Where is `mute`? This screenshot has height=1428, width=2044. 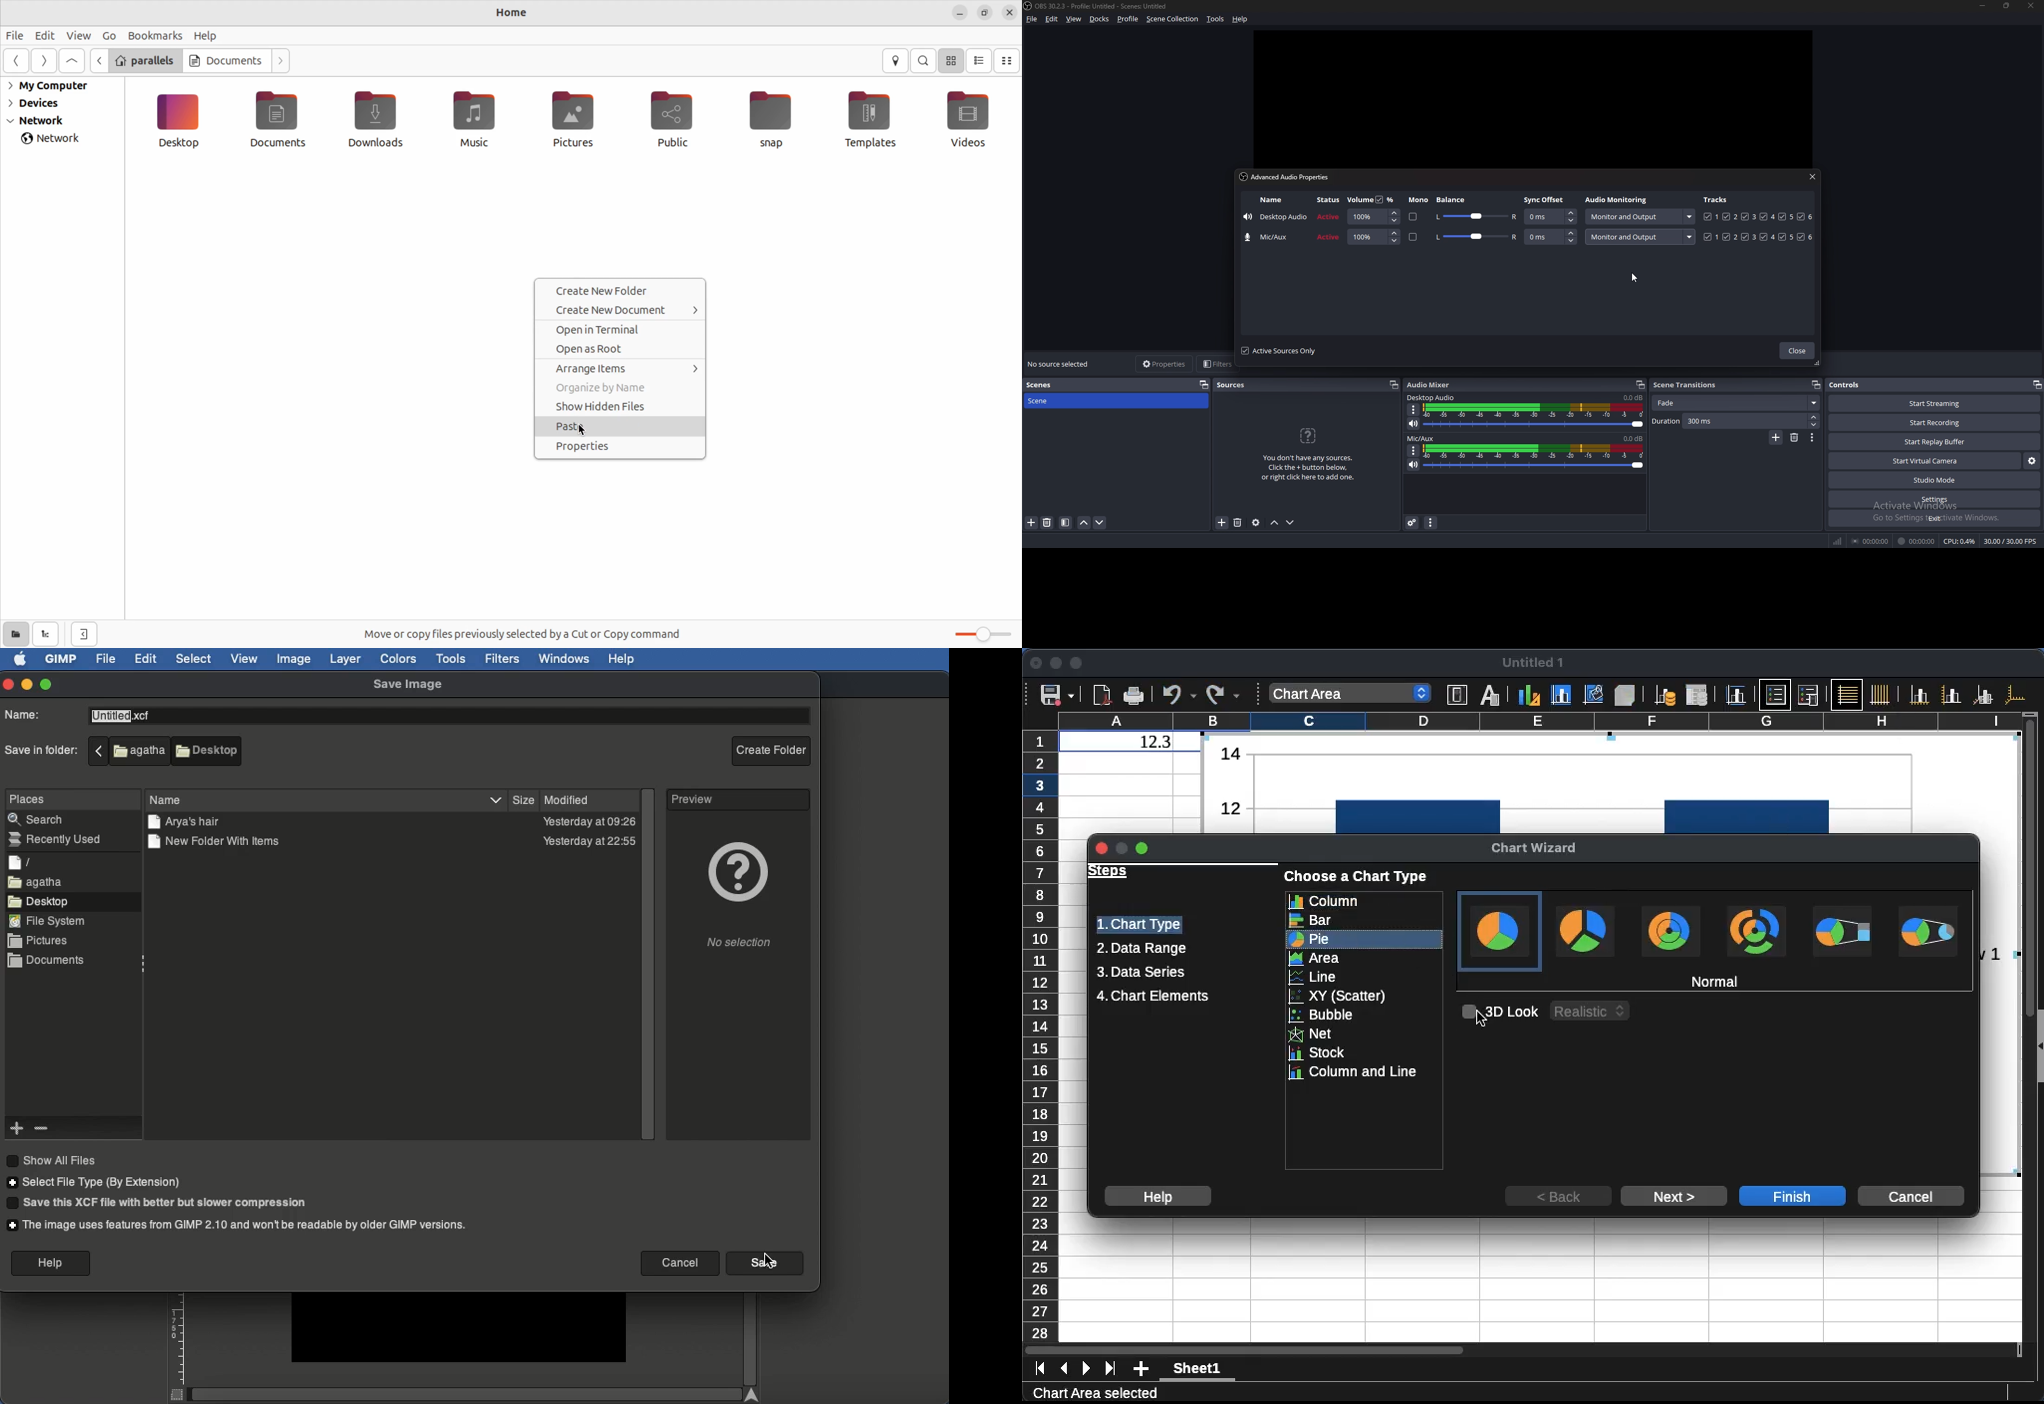
mute is located at coordinates (1414, 425).